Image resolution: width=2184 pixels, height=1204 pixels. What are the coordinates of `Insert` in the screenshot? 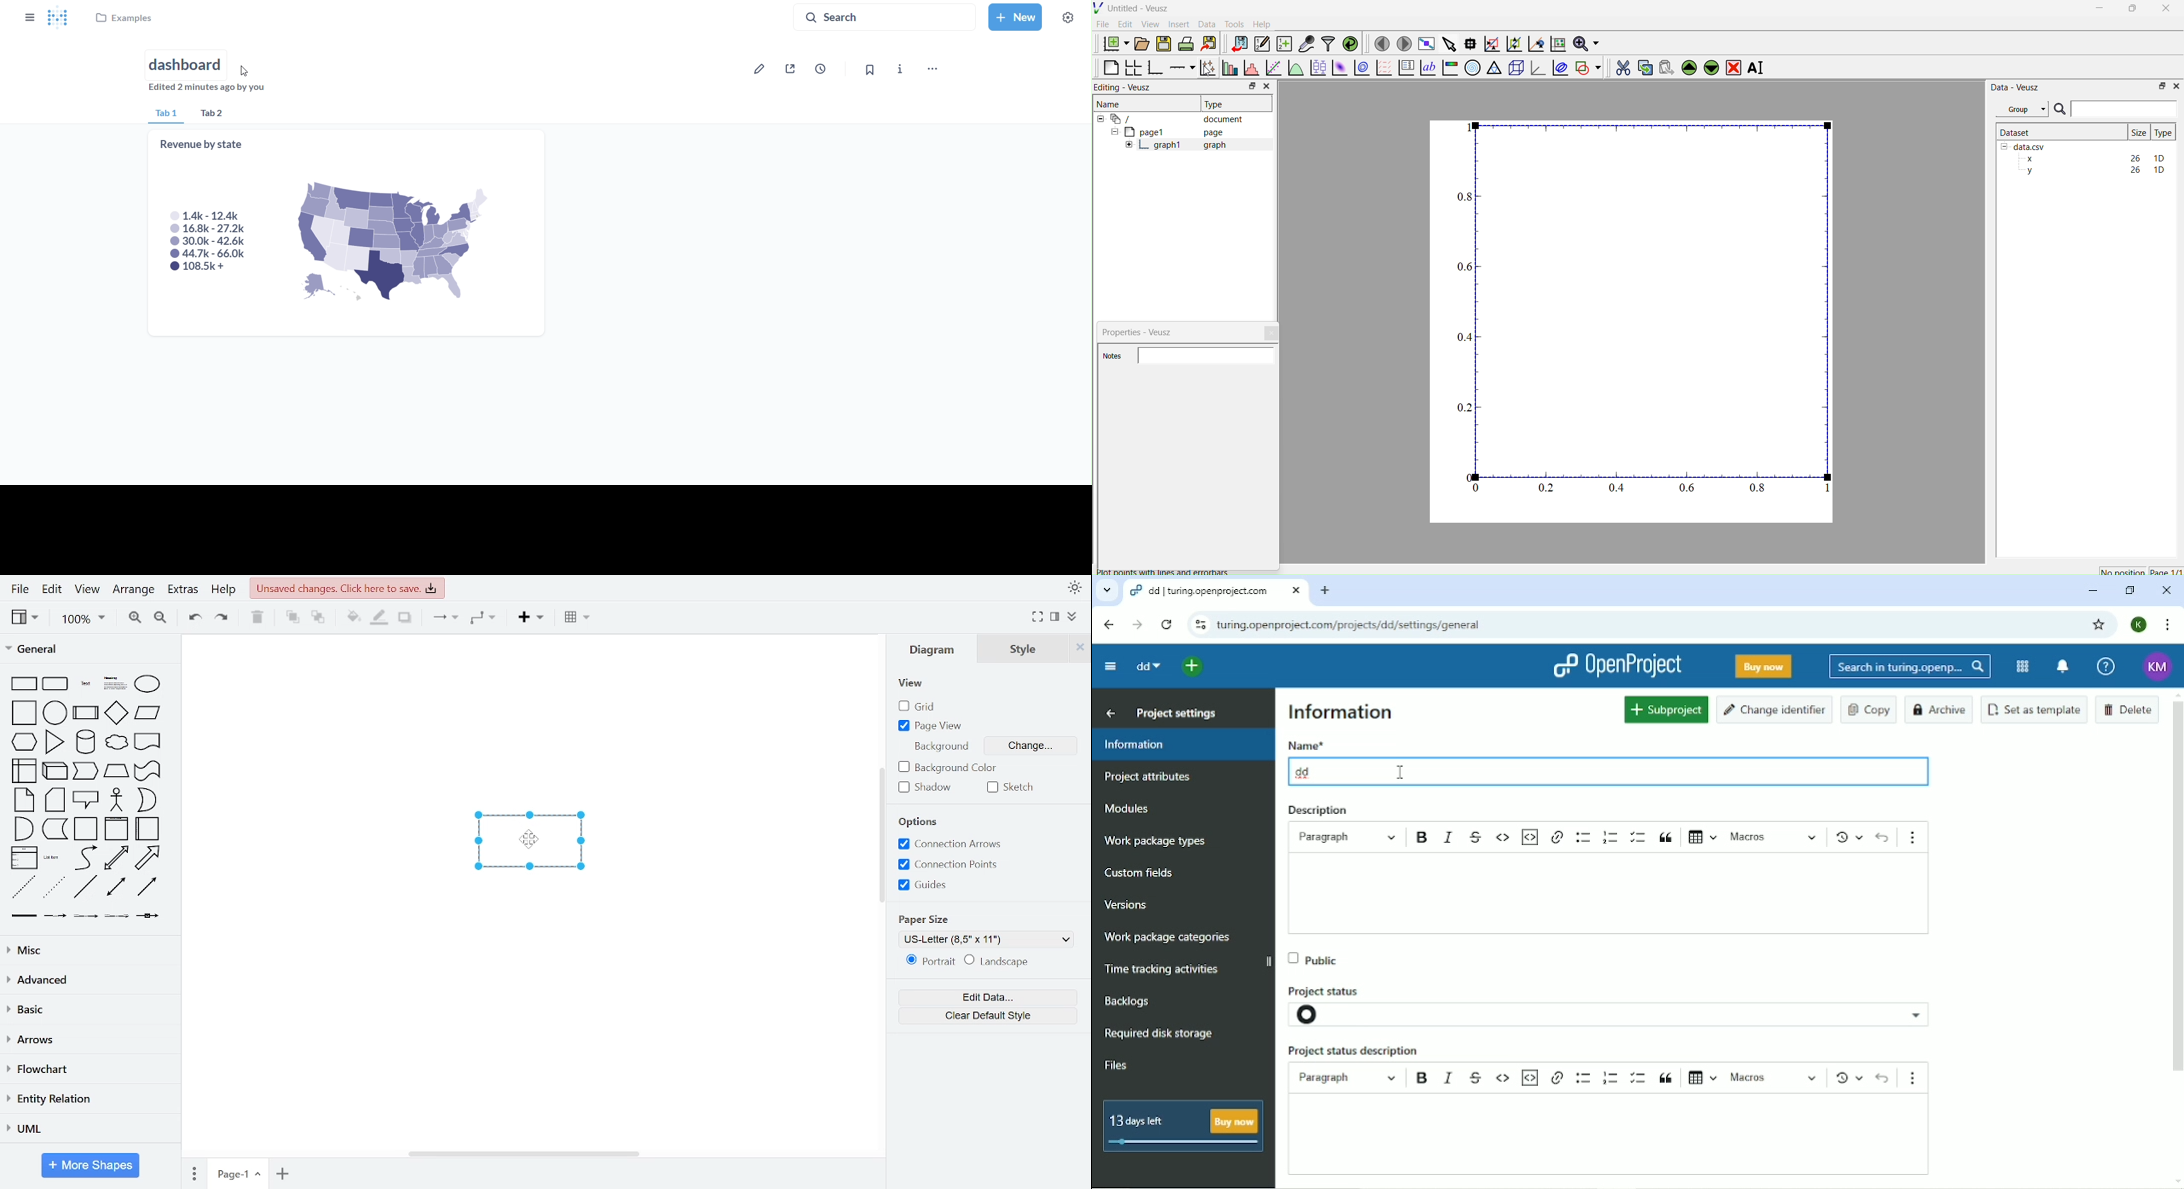 It's located at (1181, 24).